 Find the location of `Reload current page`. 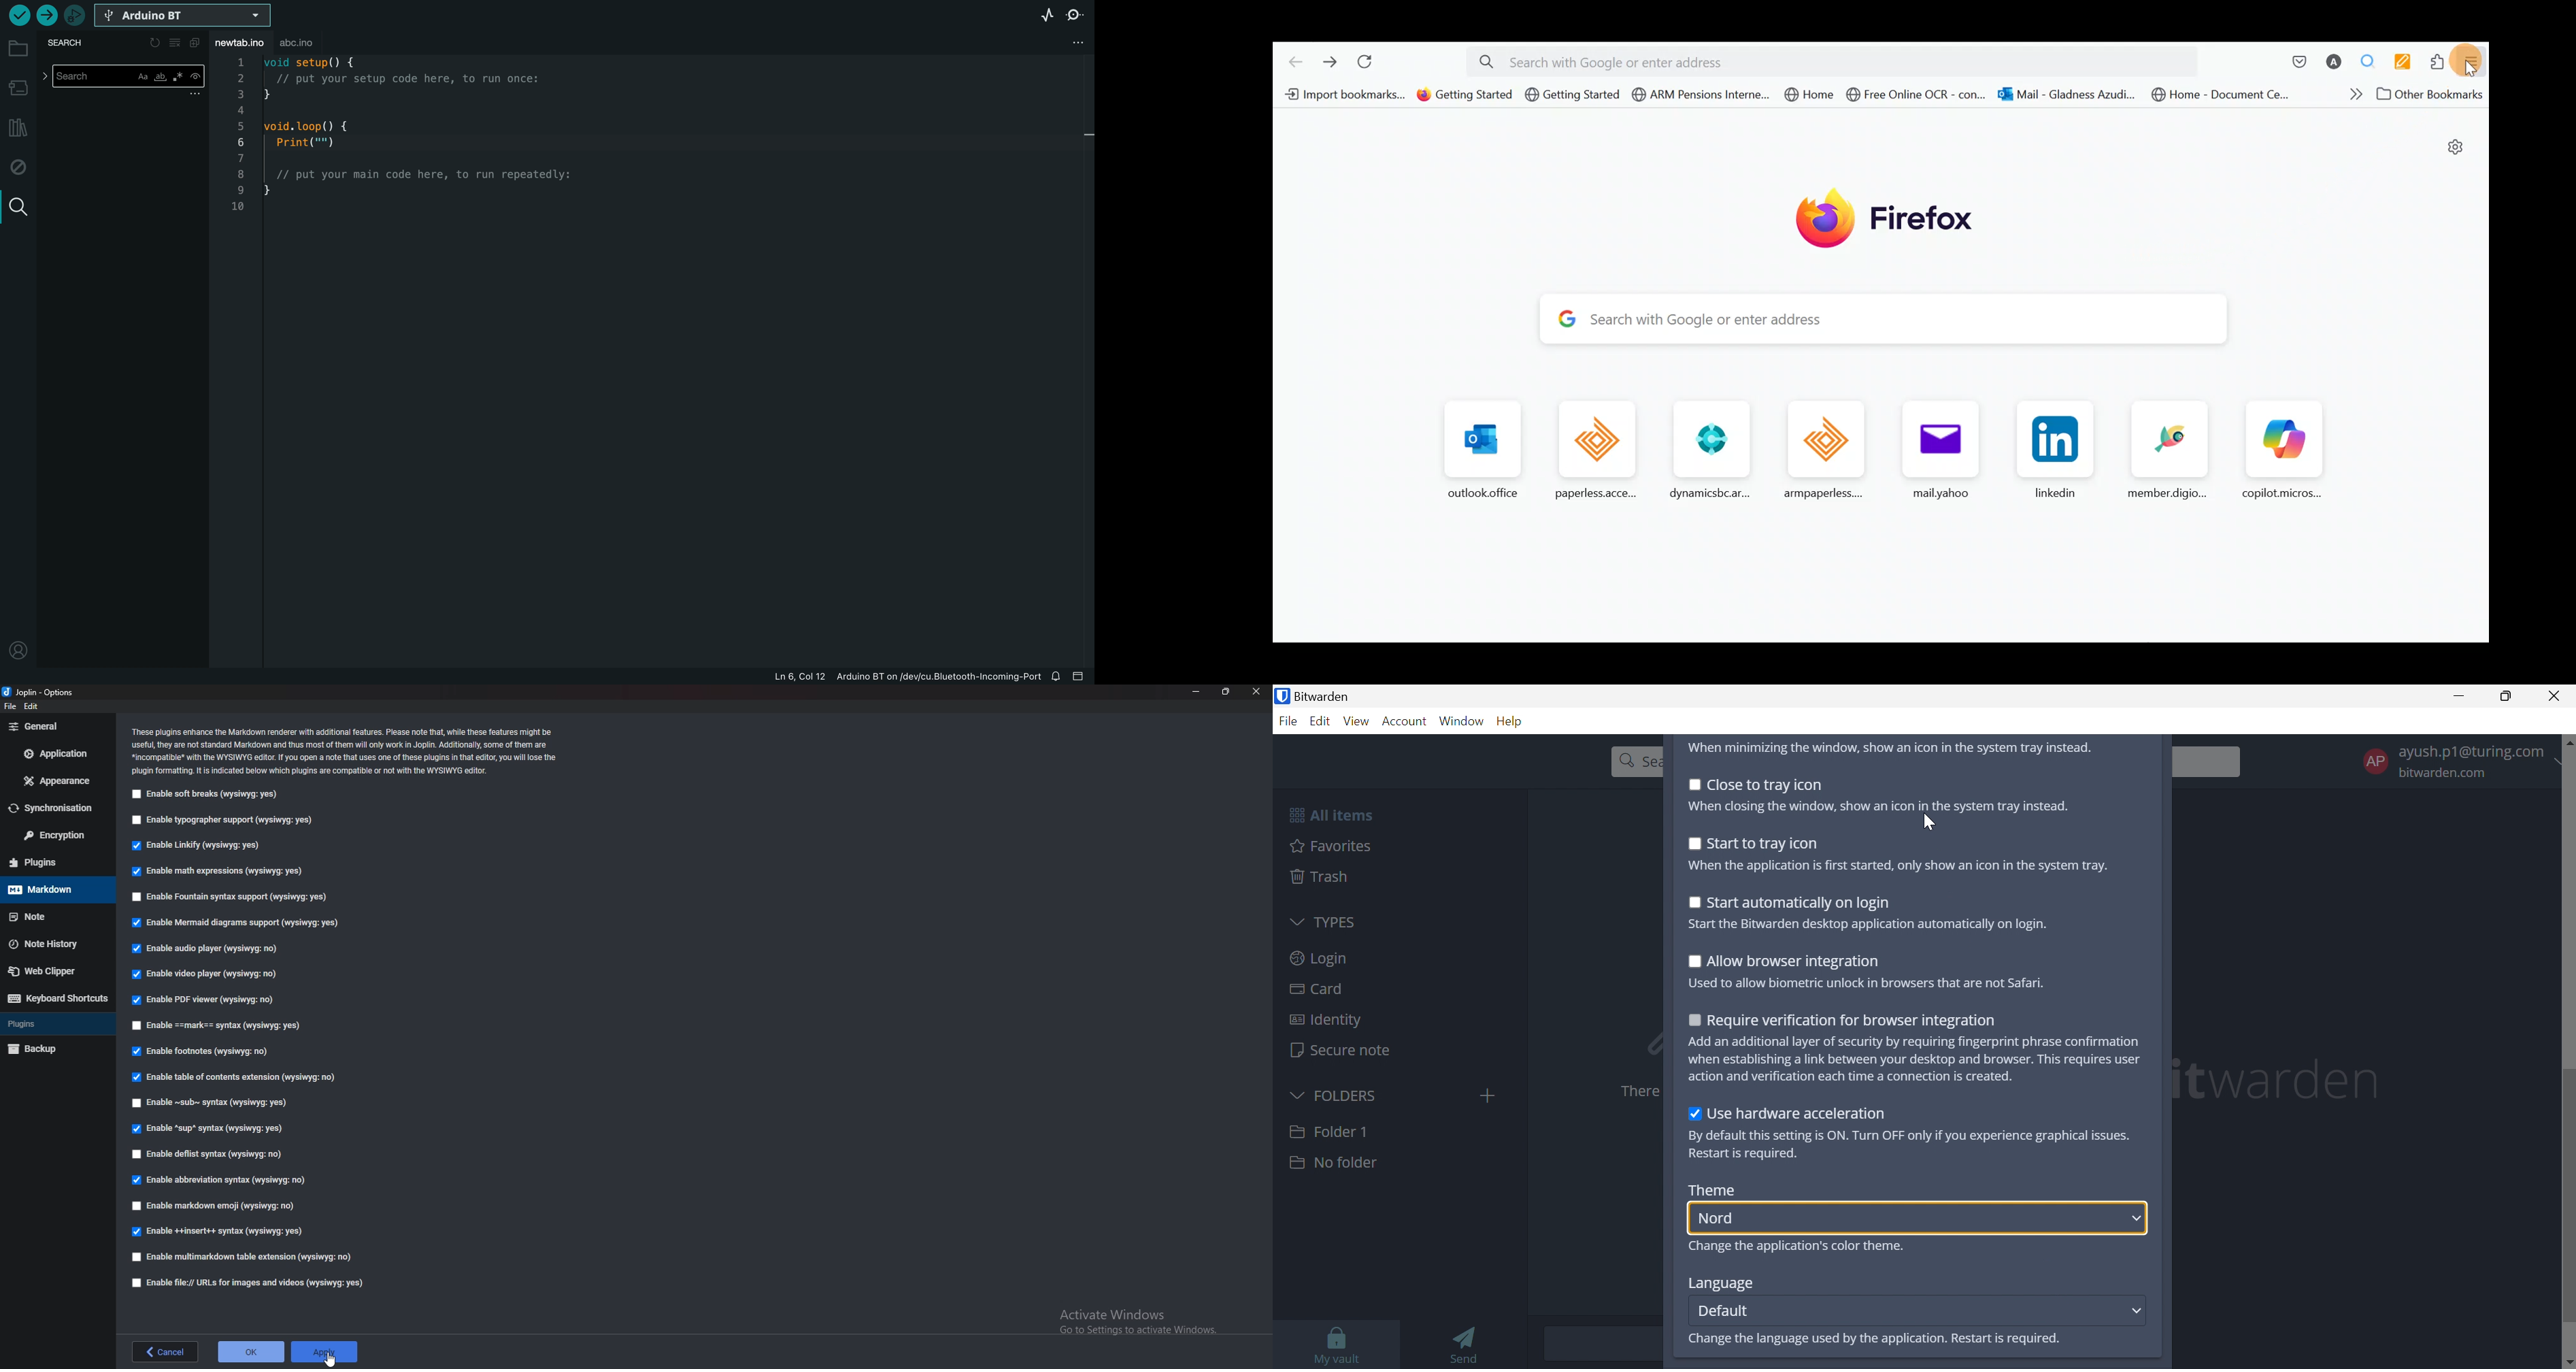

Reload current page is located at coordinates (1369, 62).